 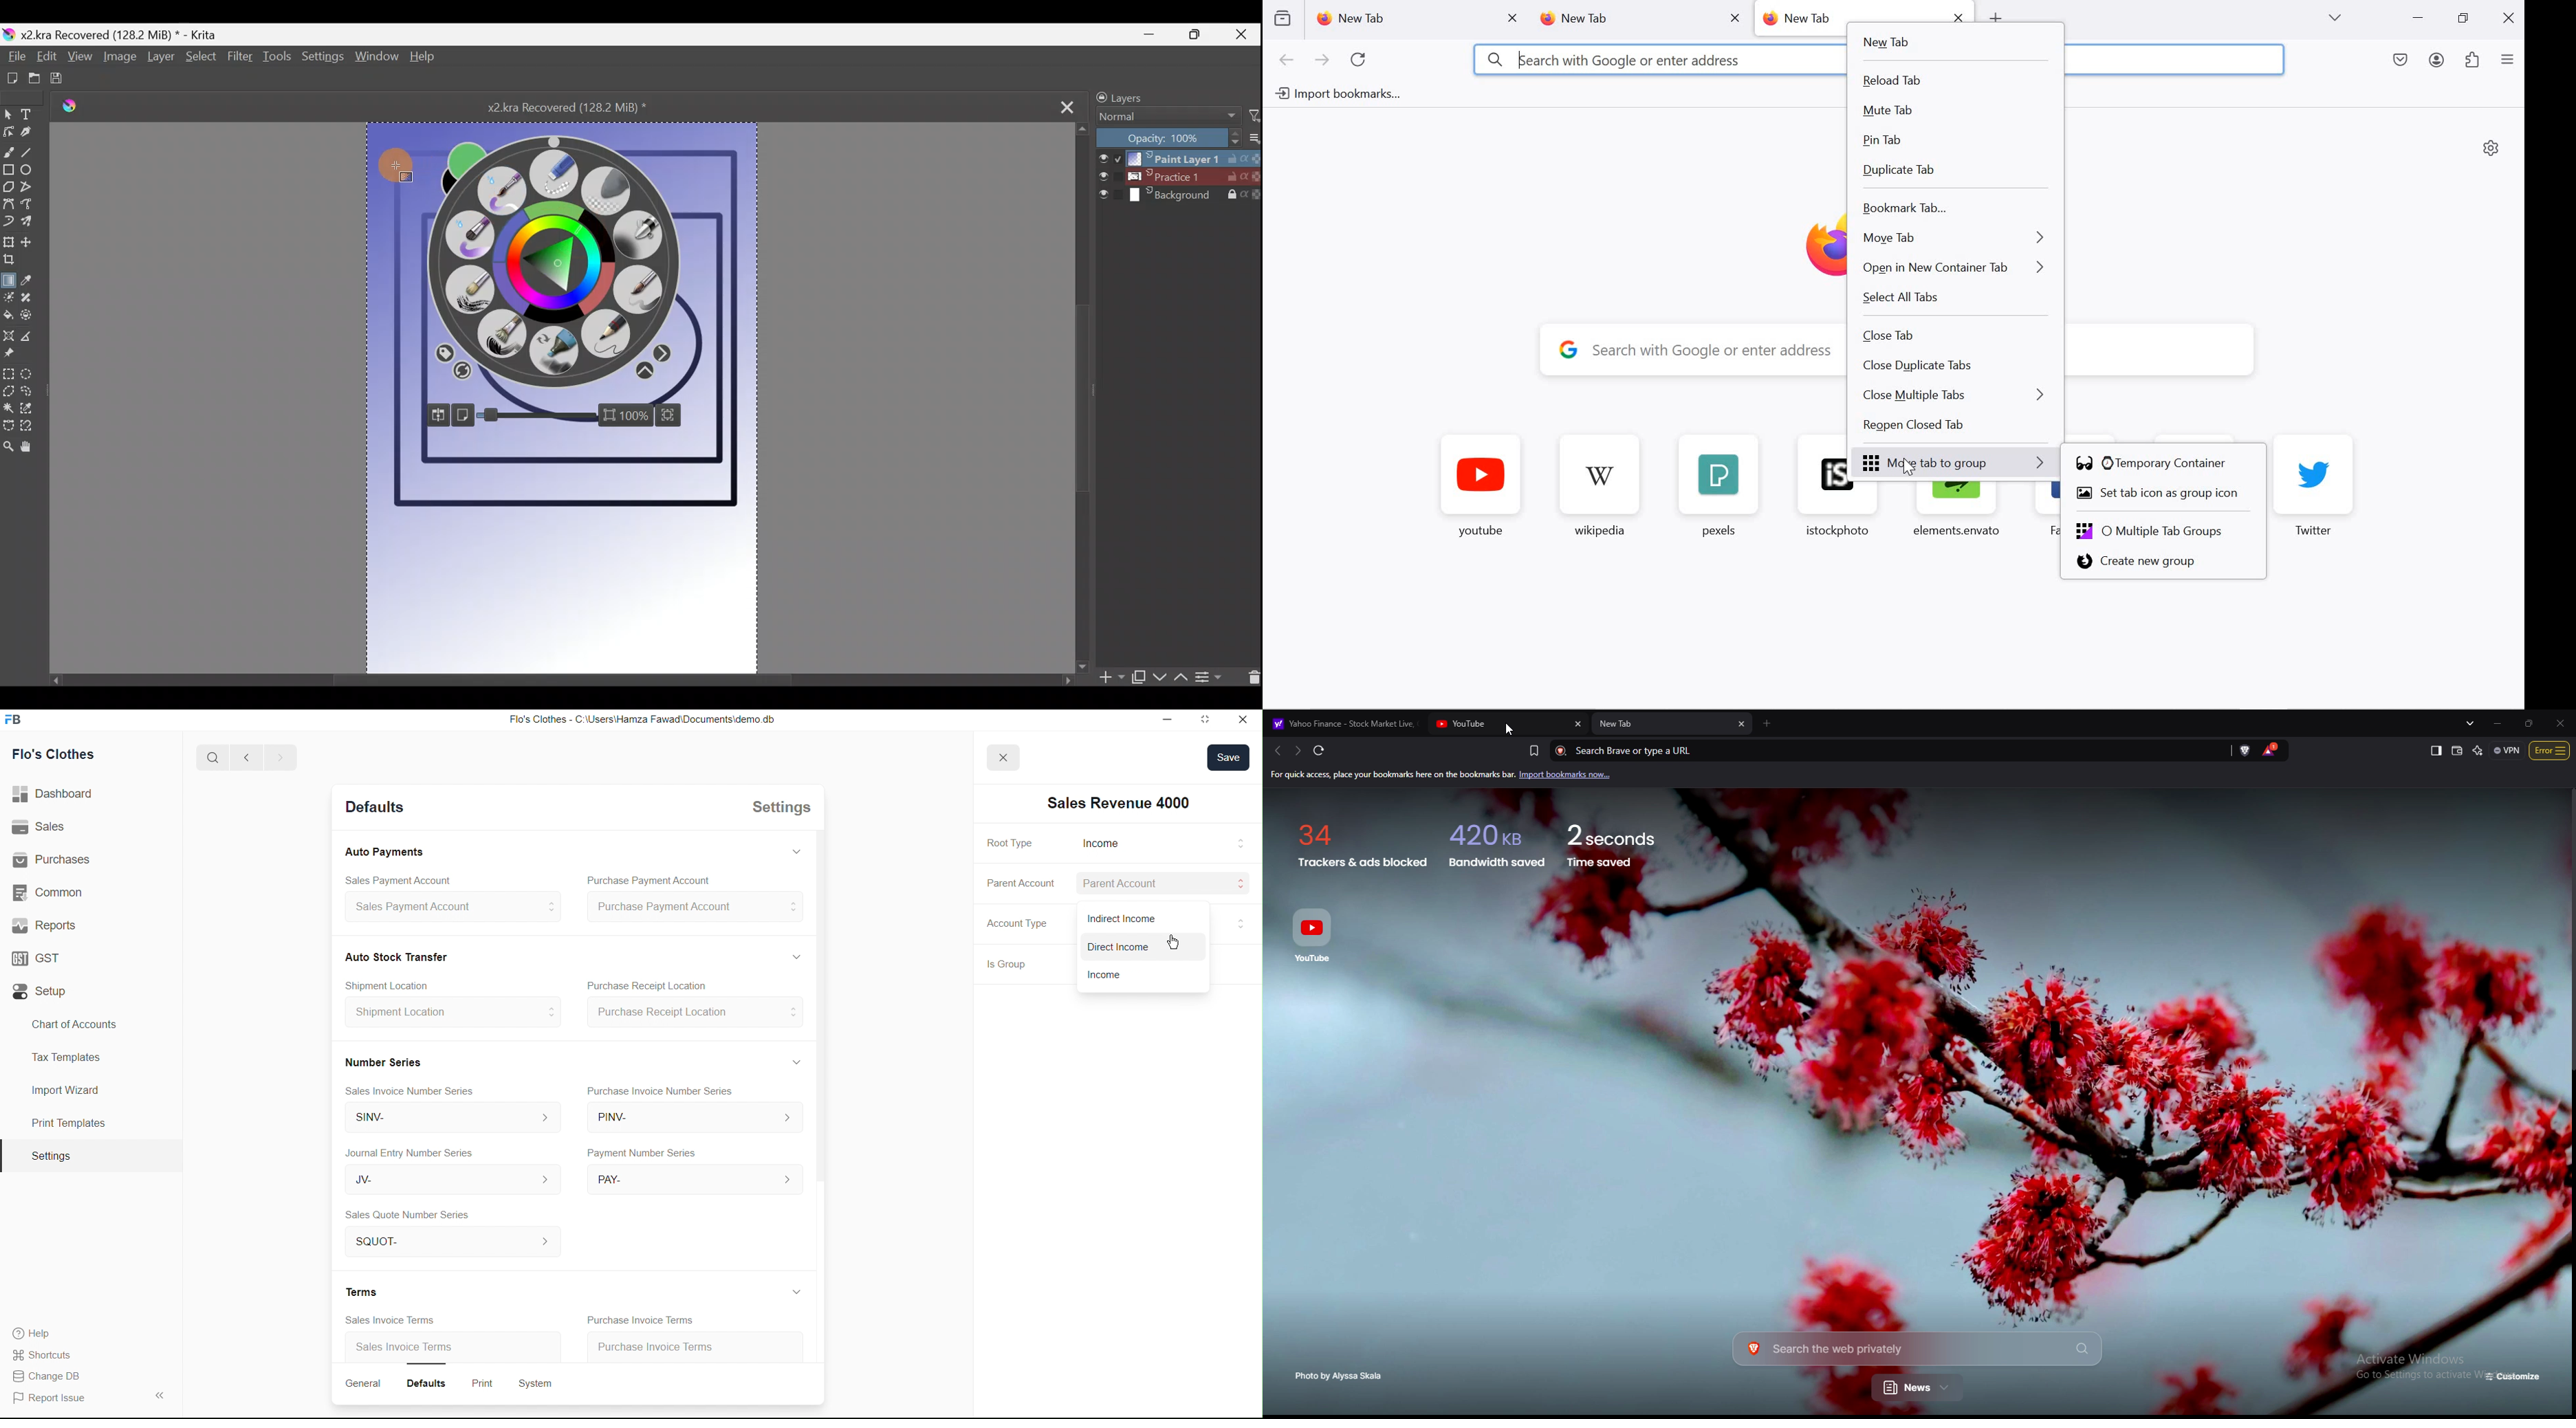 I want to click on Purchase Receipt Location, so click(x=662, y=987).